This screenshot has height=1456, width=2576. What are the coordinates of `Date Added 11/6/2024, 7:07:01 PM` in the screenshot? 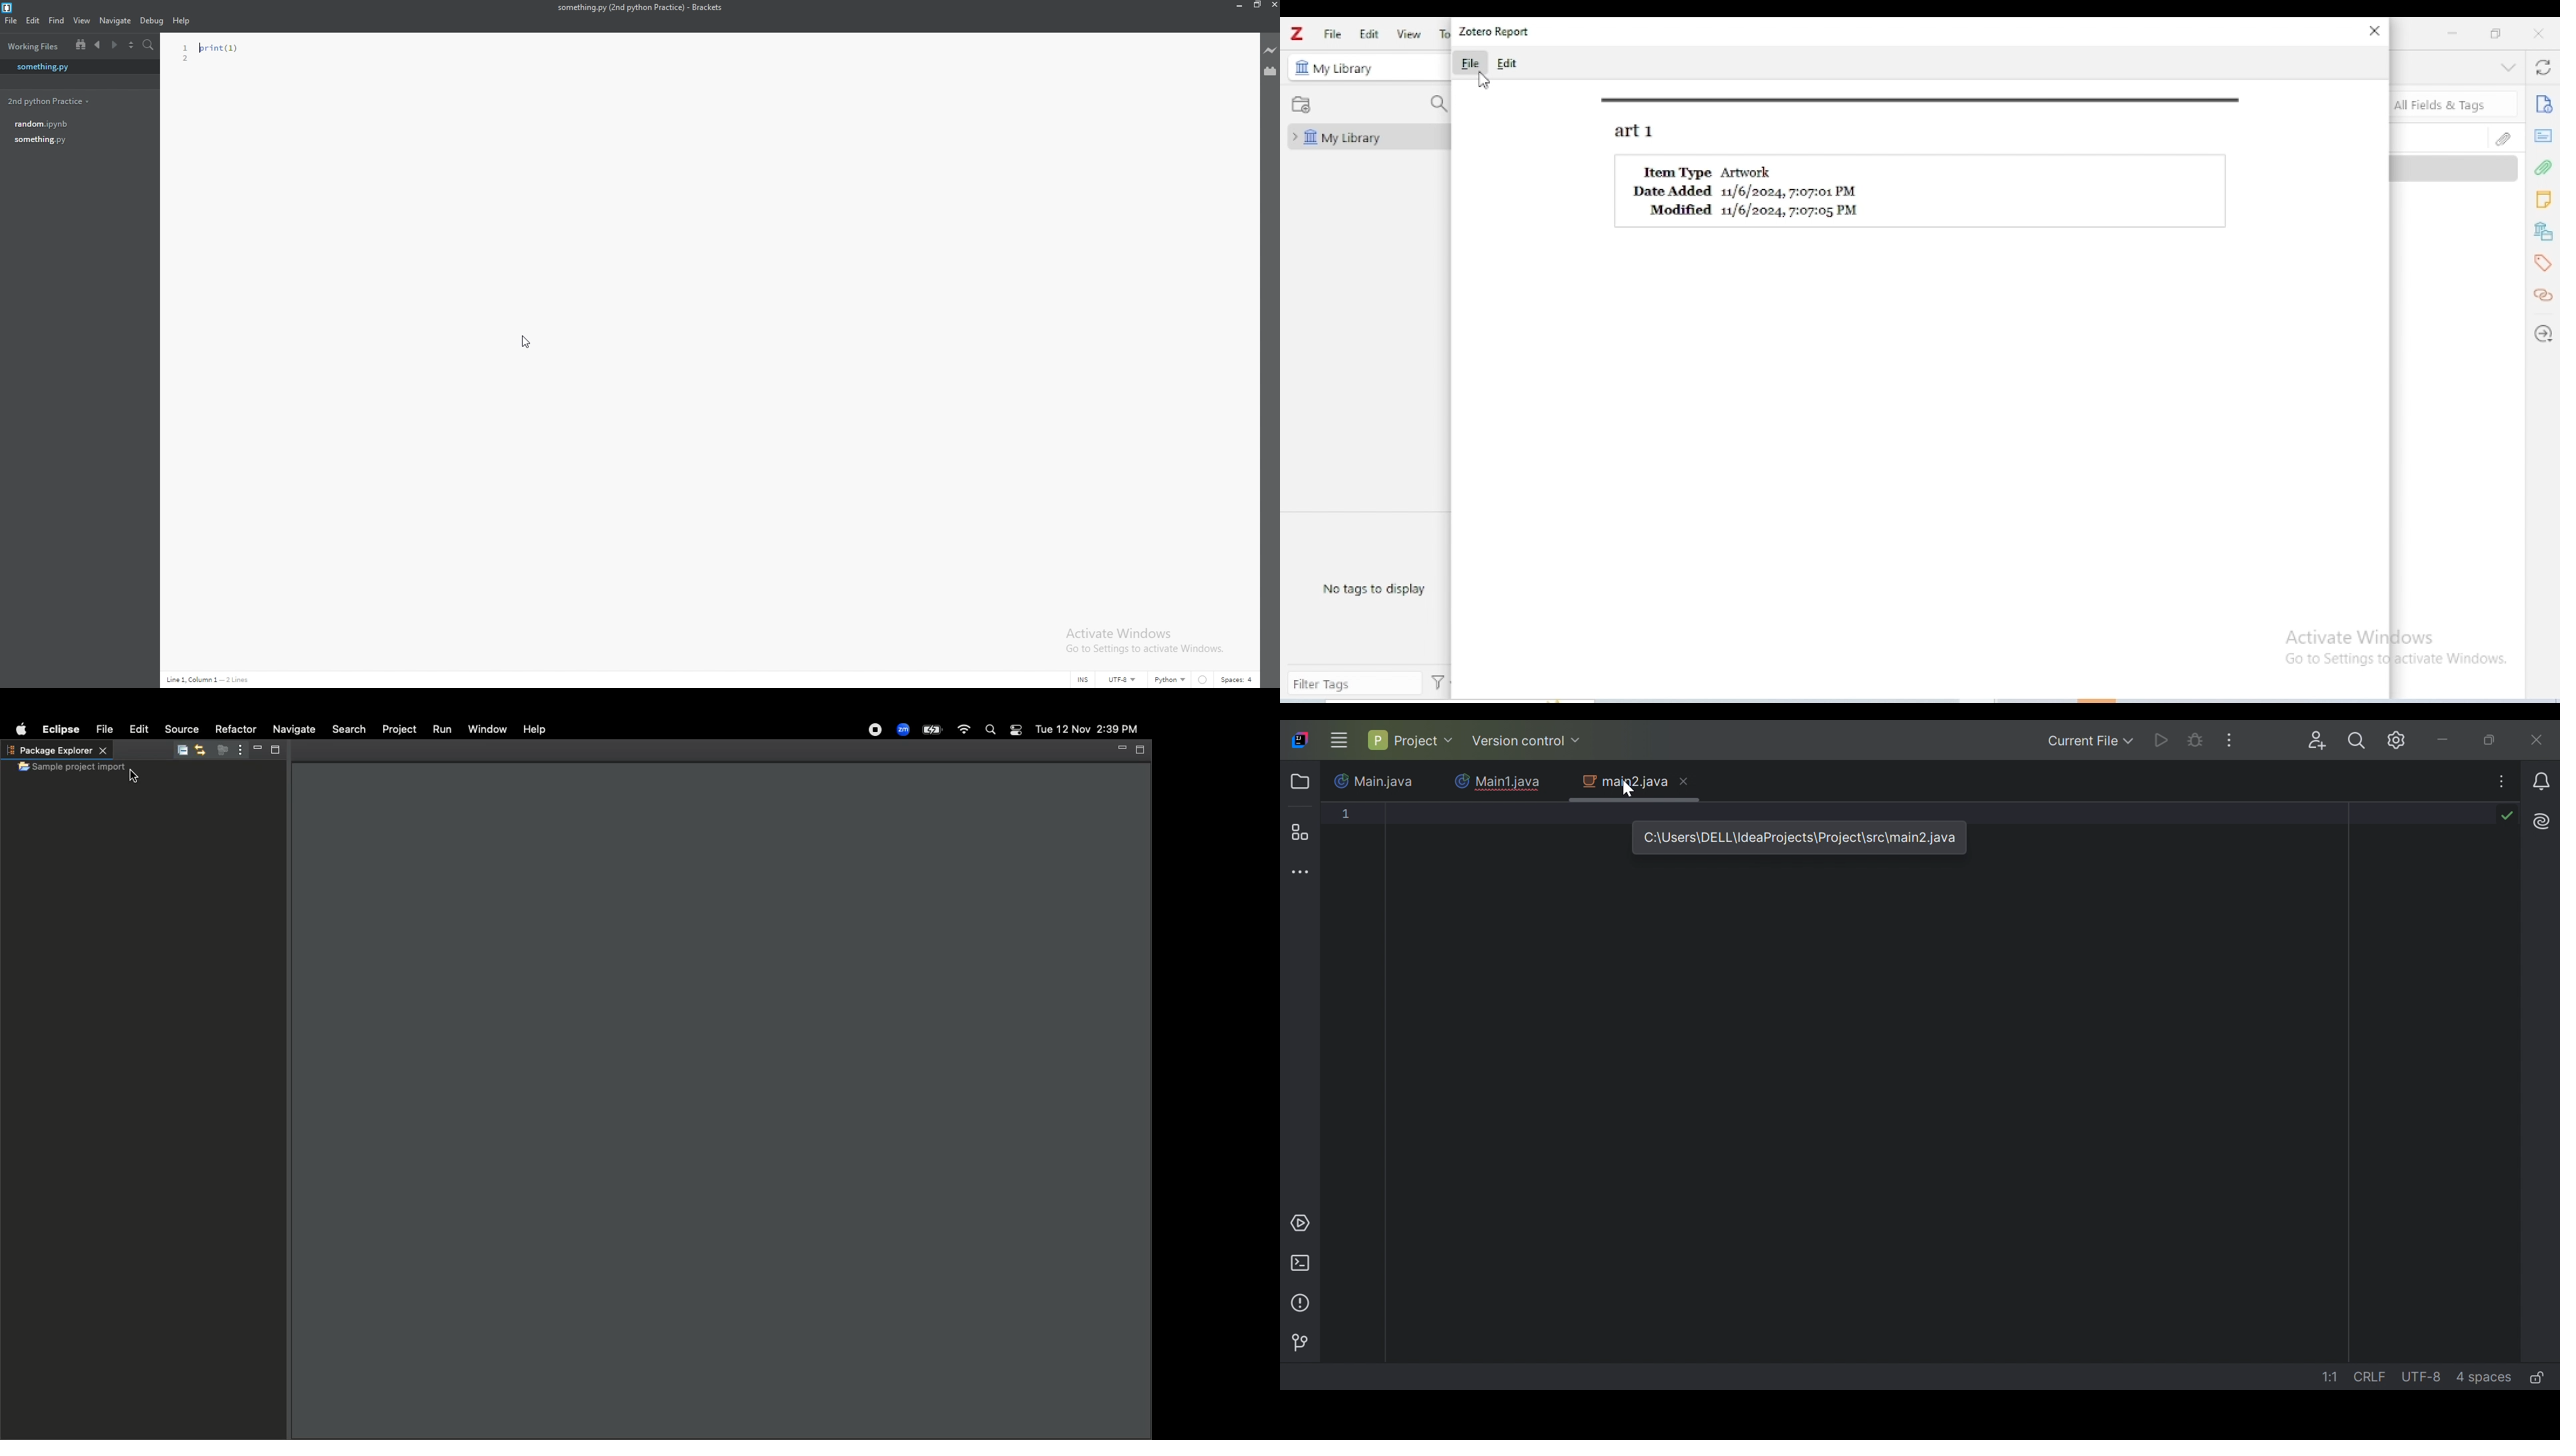 It's located at (1747, 192).